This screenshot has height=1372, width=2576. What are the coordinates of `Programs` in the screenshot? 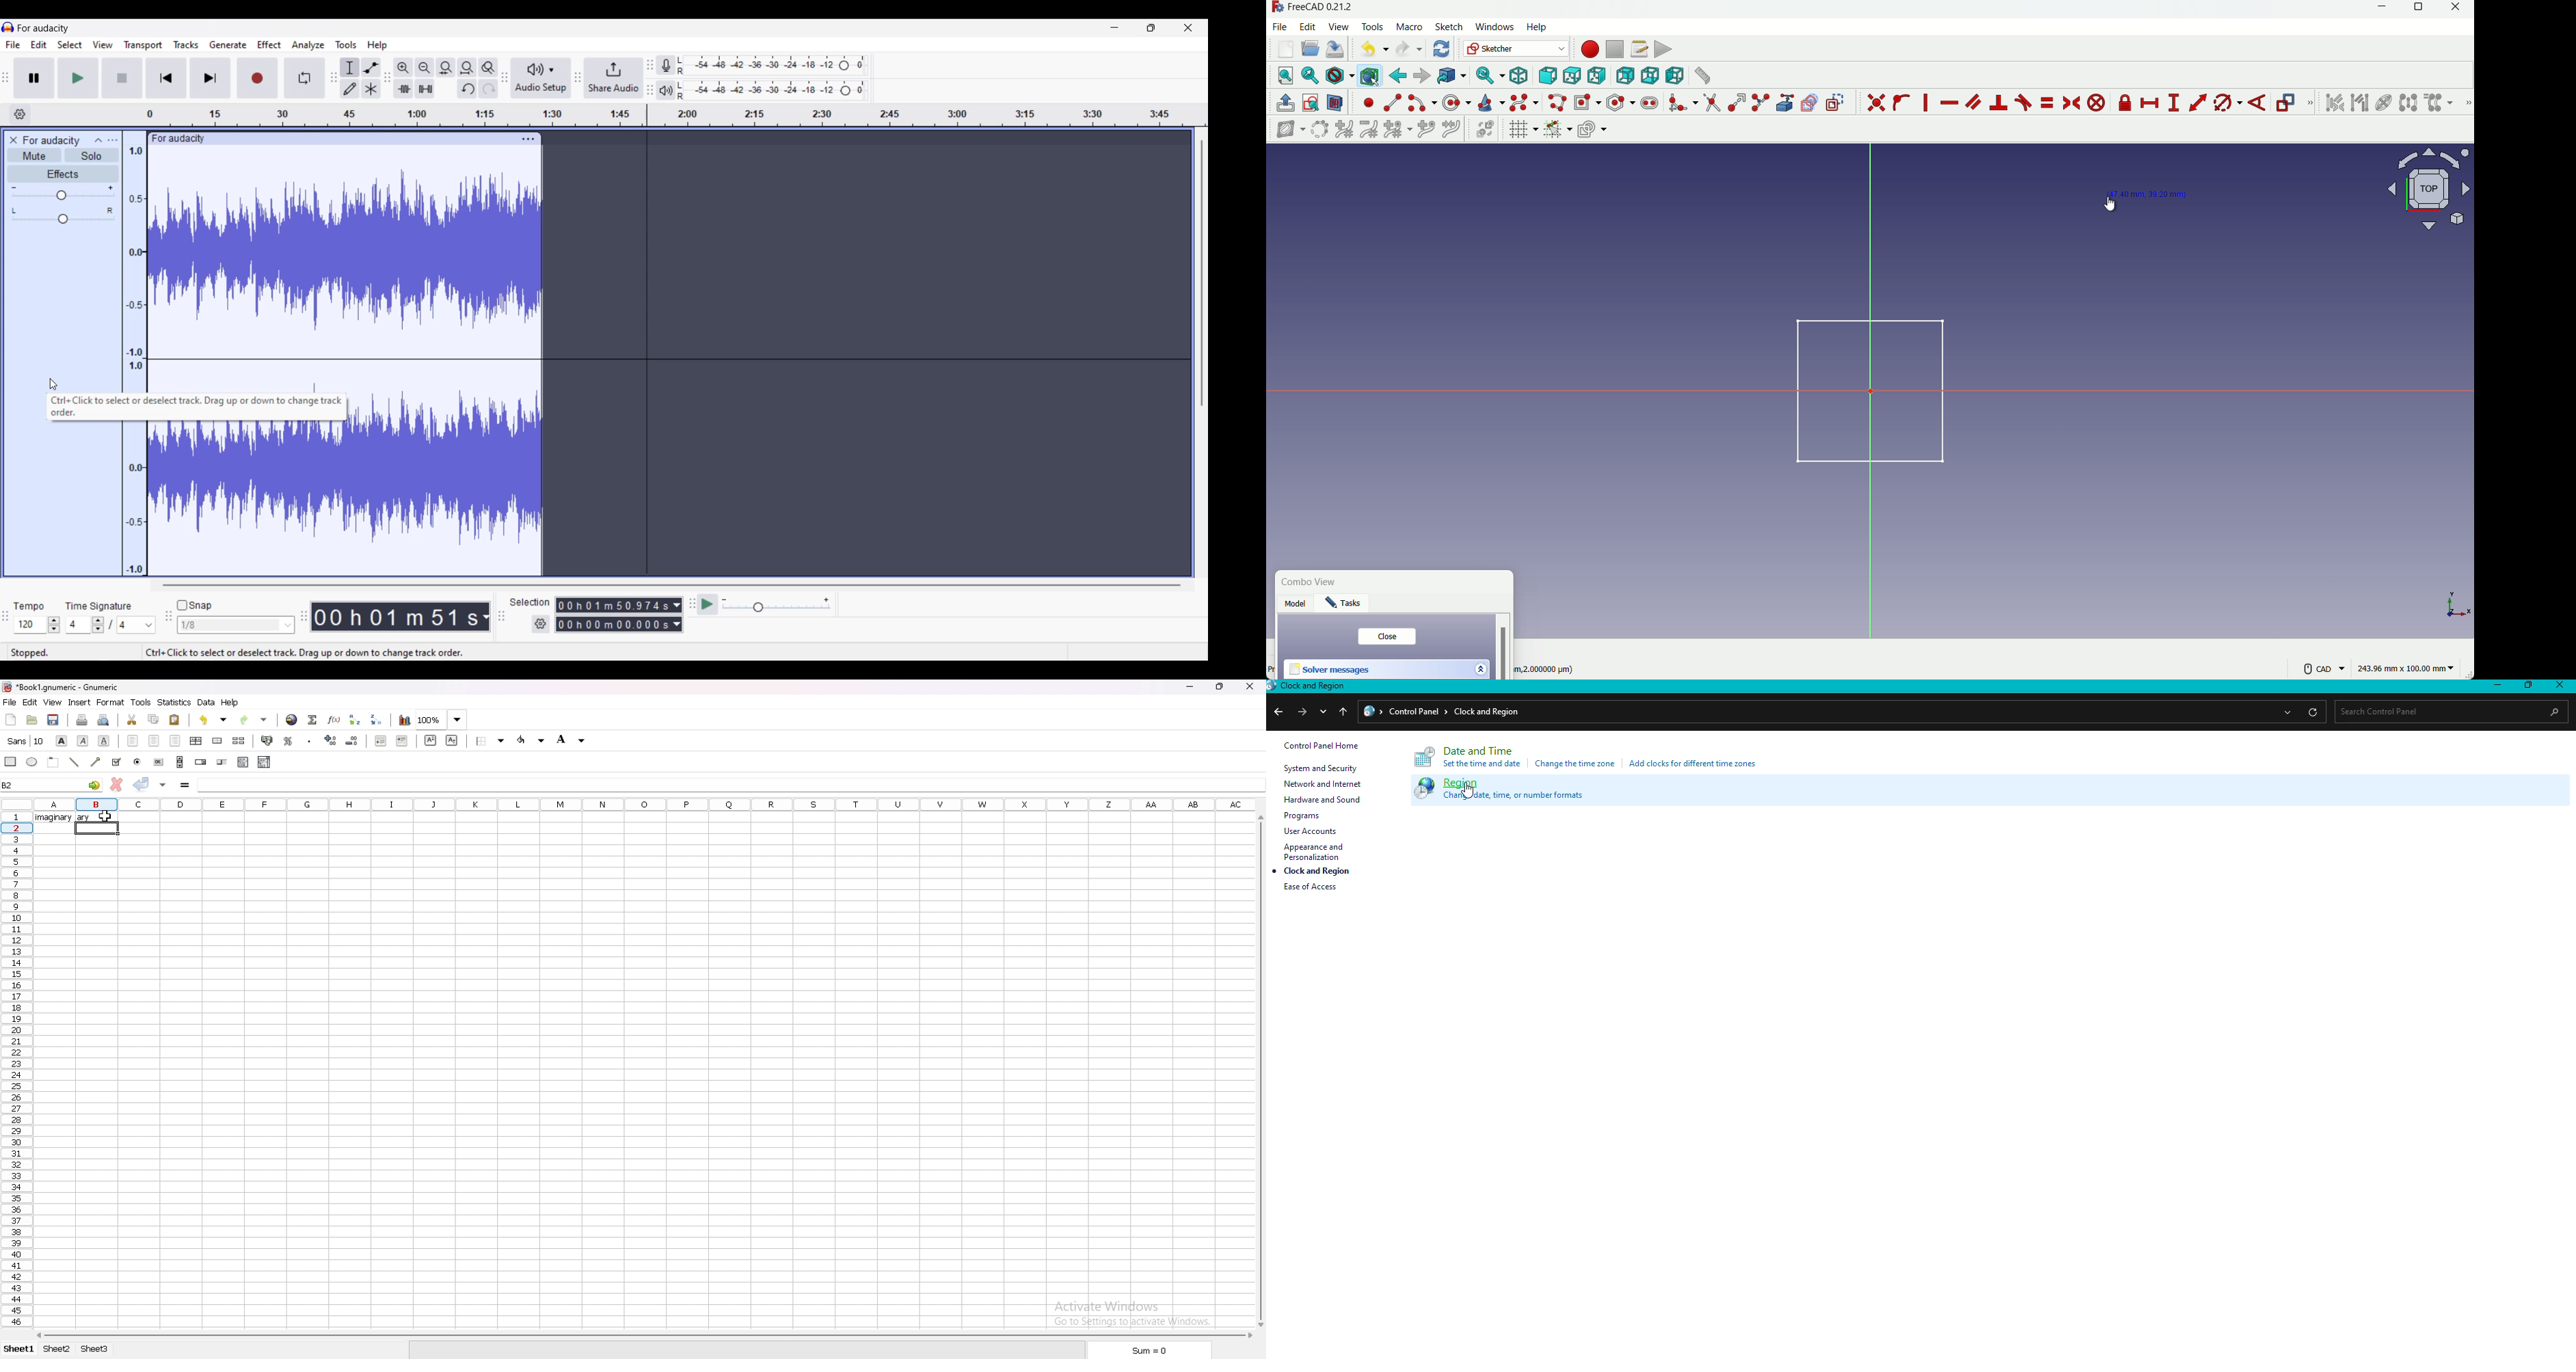 It's located at (1303, 816).